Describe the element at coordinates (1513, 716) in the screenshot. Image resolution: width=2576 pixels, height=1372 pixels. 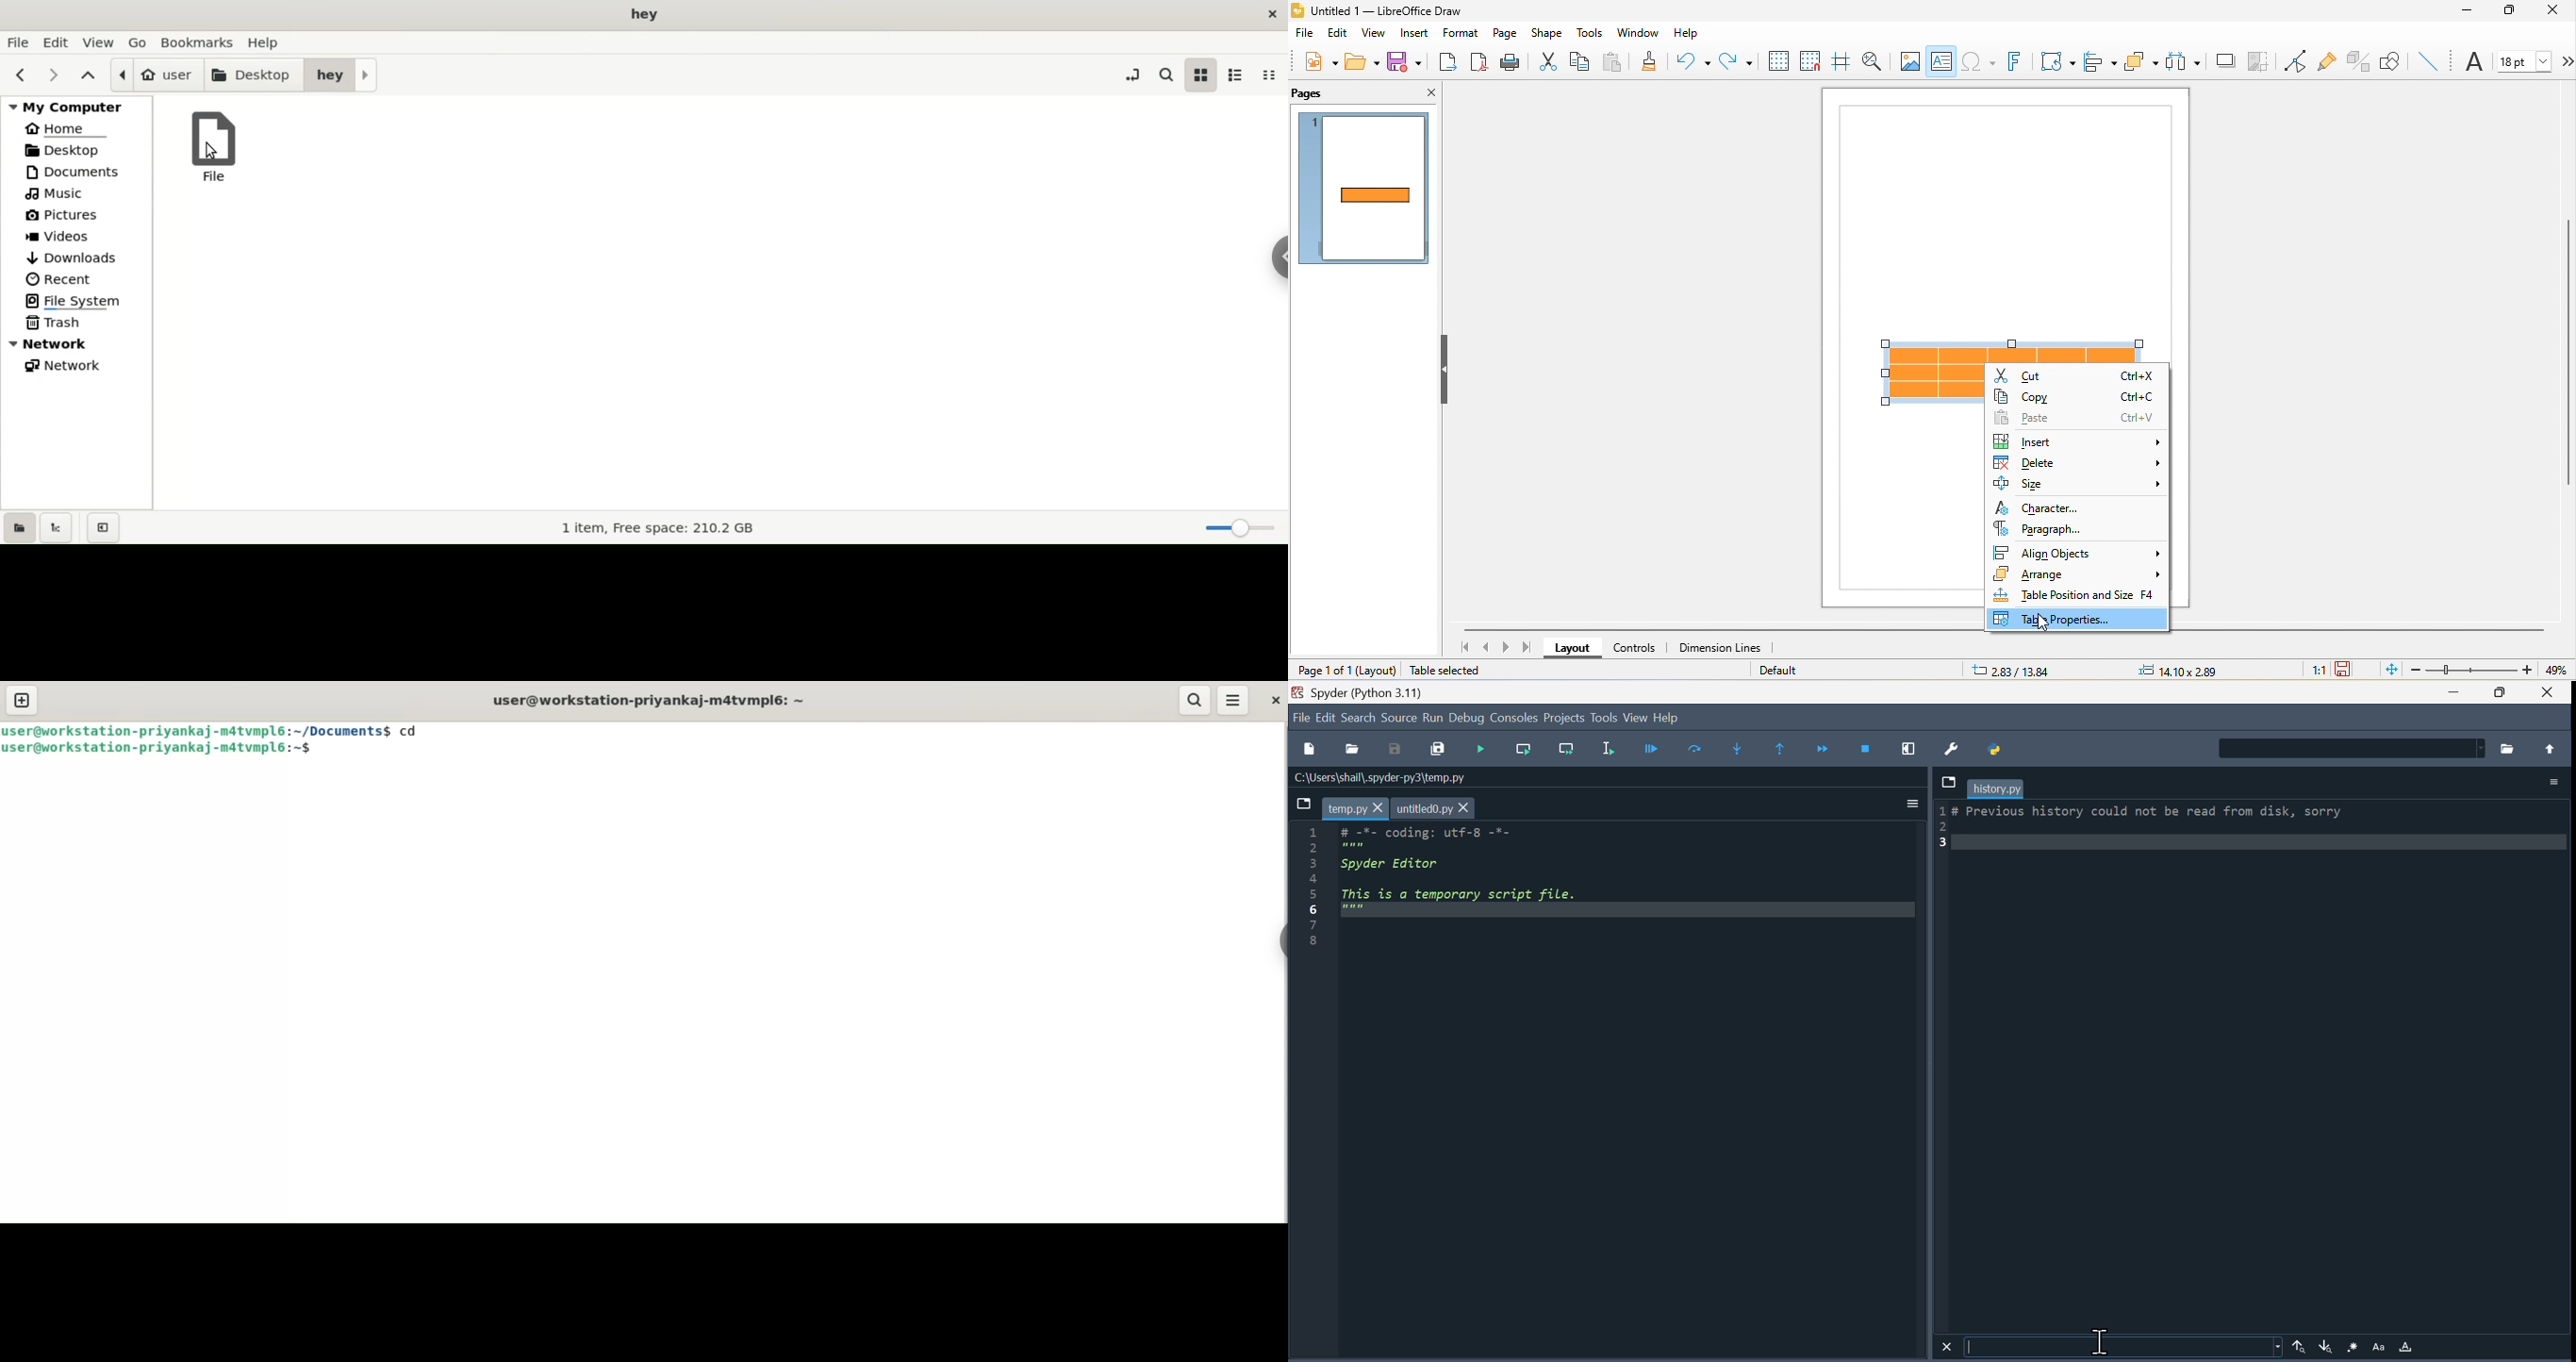
I see `Consol` at that location.